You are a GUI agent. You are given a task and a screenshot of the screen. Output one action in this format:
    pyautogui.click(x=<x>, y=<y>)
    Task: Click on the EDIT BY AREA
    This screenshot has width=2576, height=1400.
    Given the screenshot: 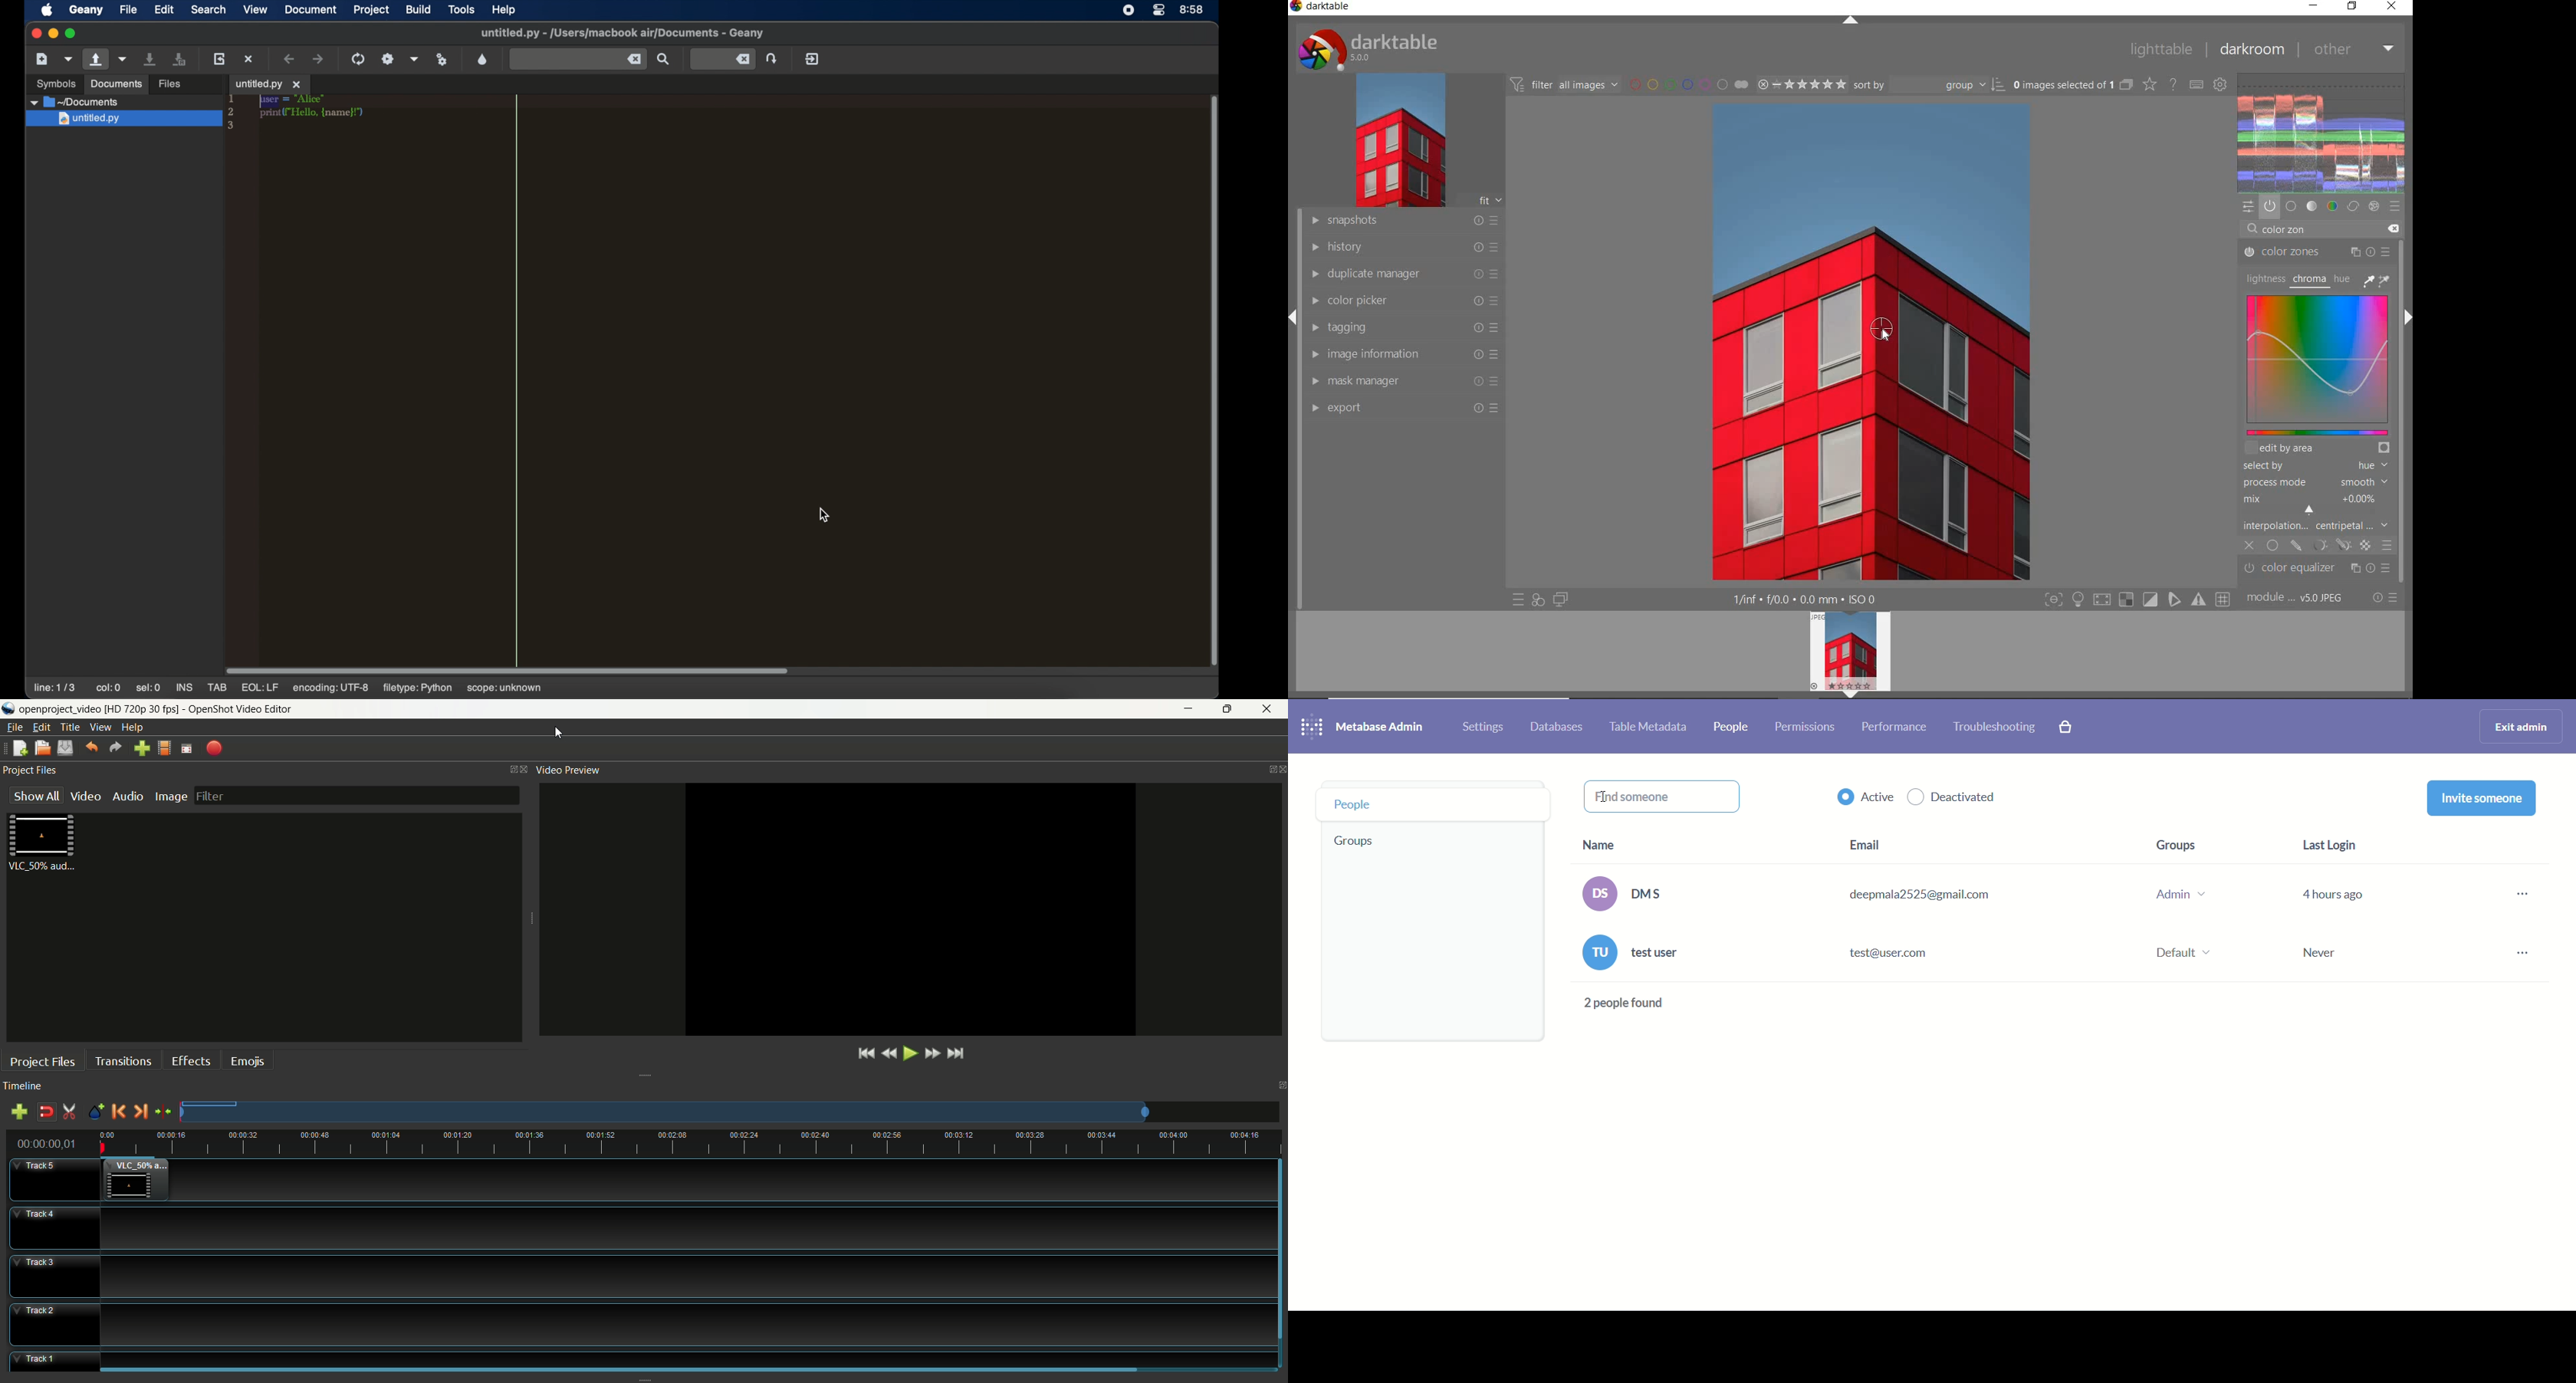 What is the action you would take?
    pyautogui.click(x=2317, y=449)
    